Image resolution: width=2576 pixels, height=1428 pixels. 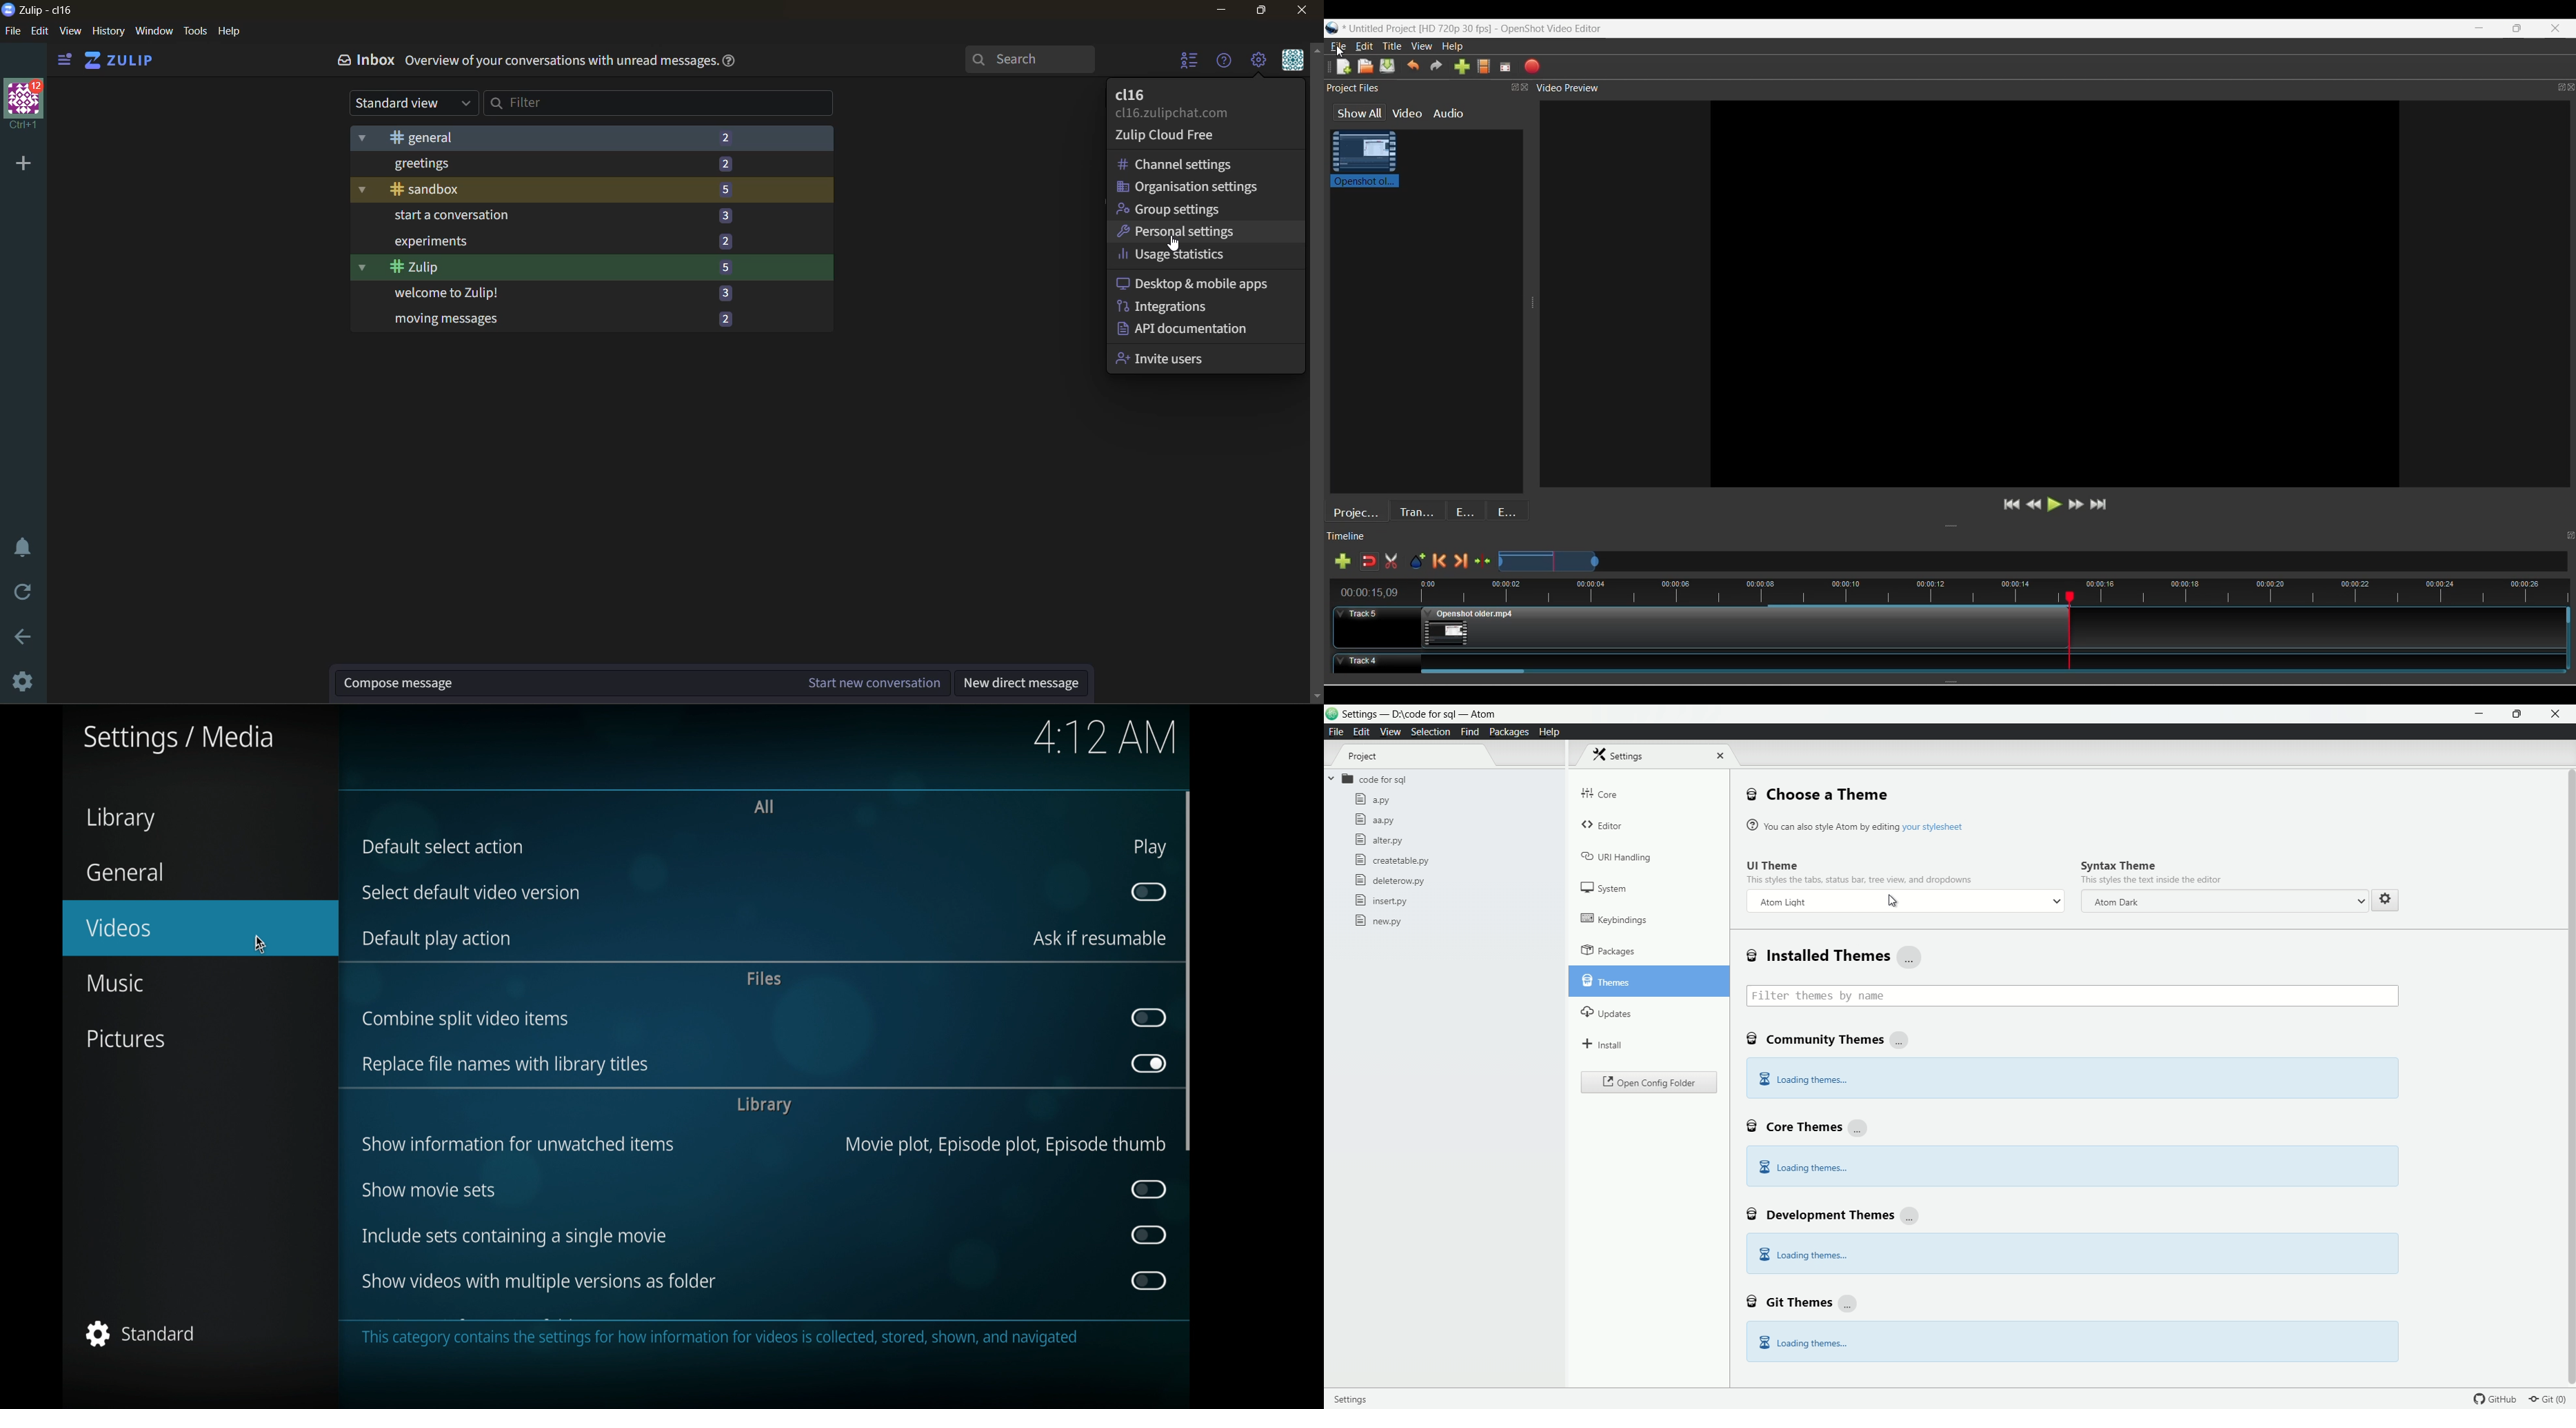 I want to click on project - D:\code for sql - atom, so click(x=1418, y=715).